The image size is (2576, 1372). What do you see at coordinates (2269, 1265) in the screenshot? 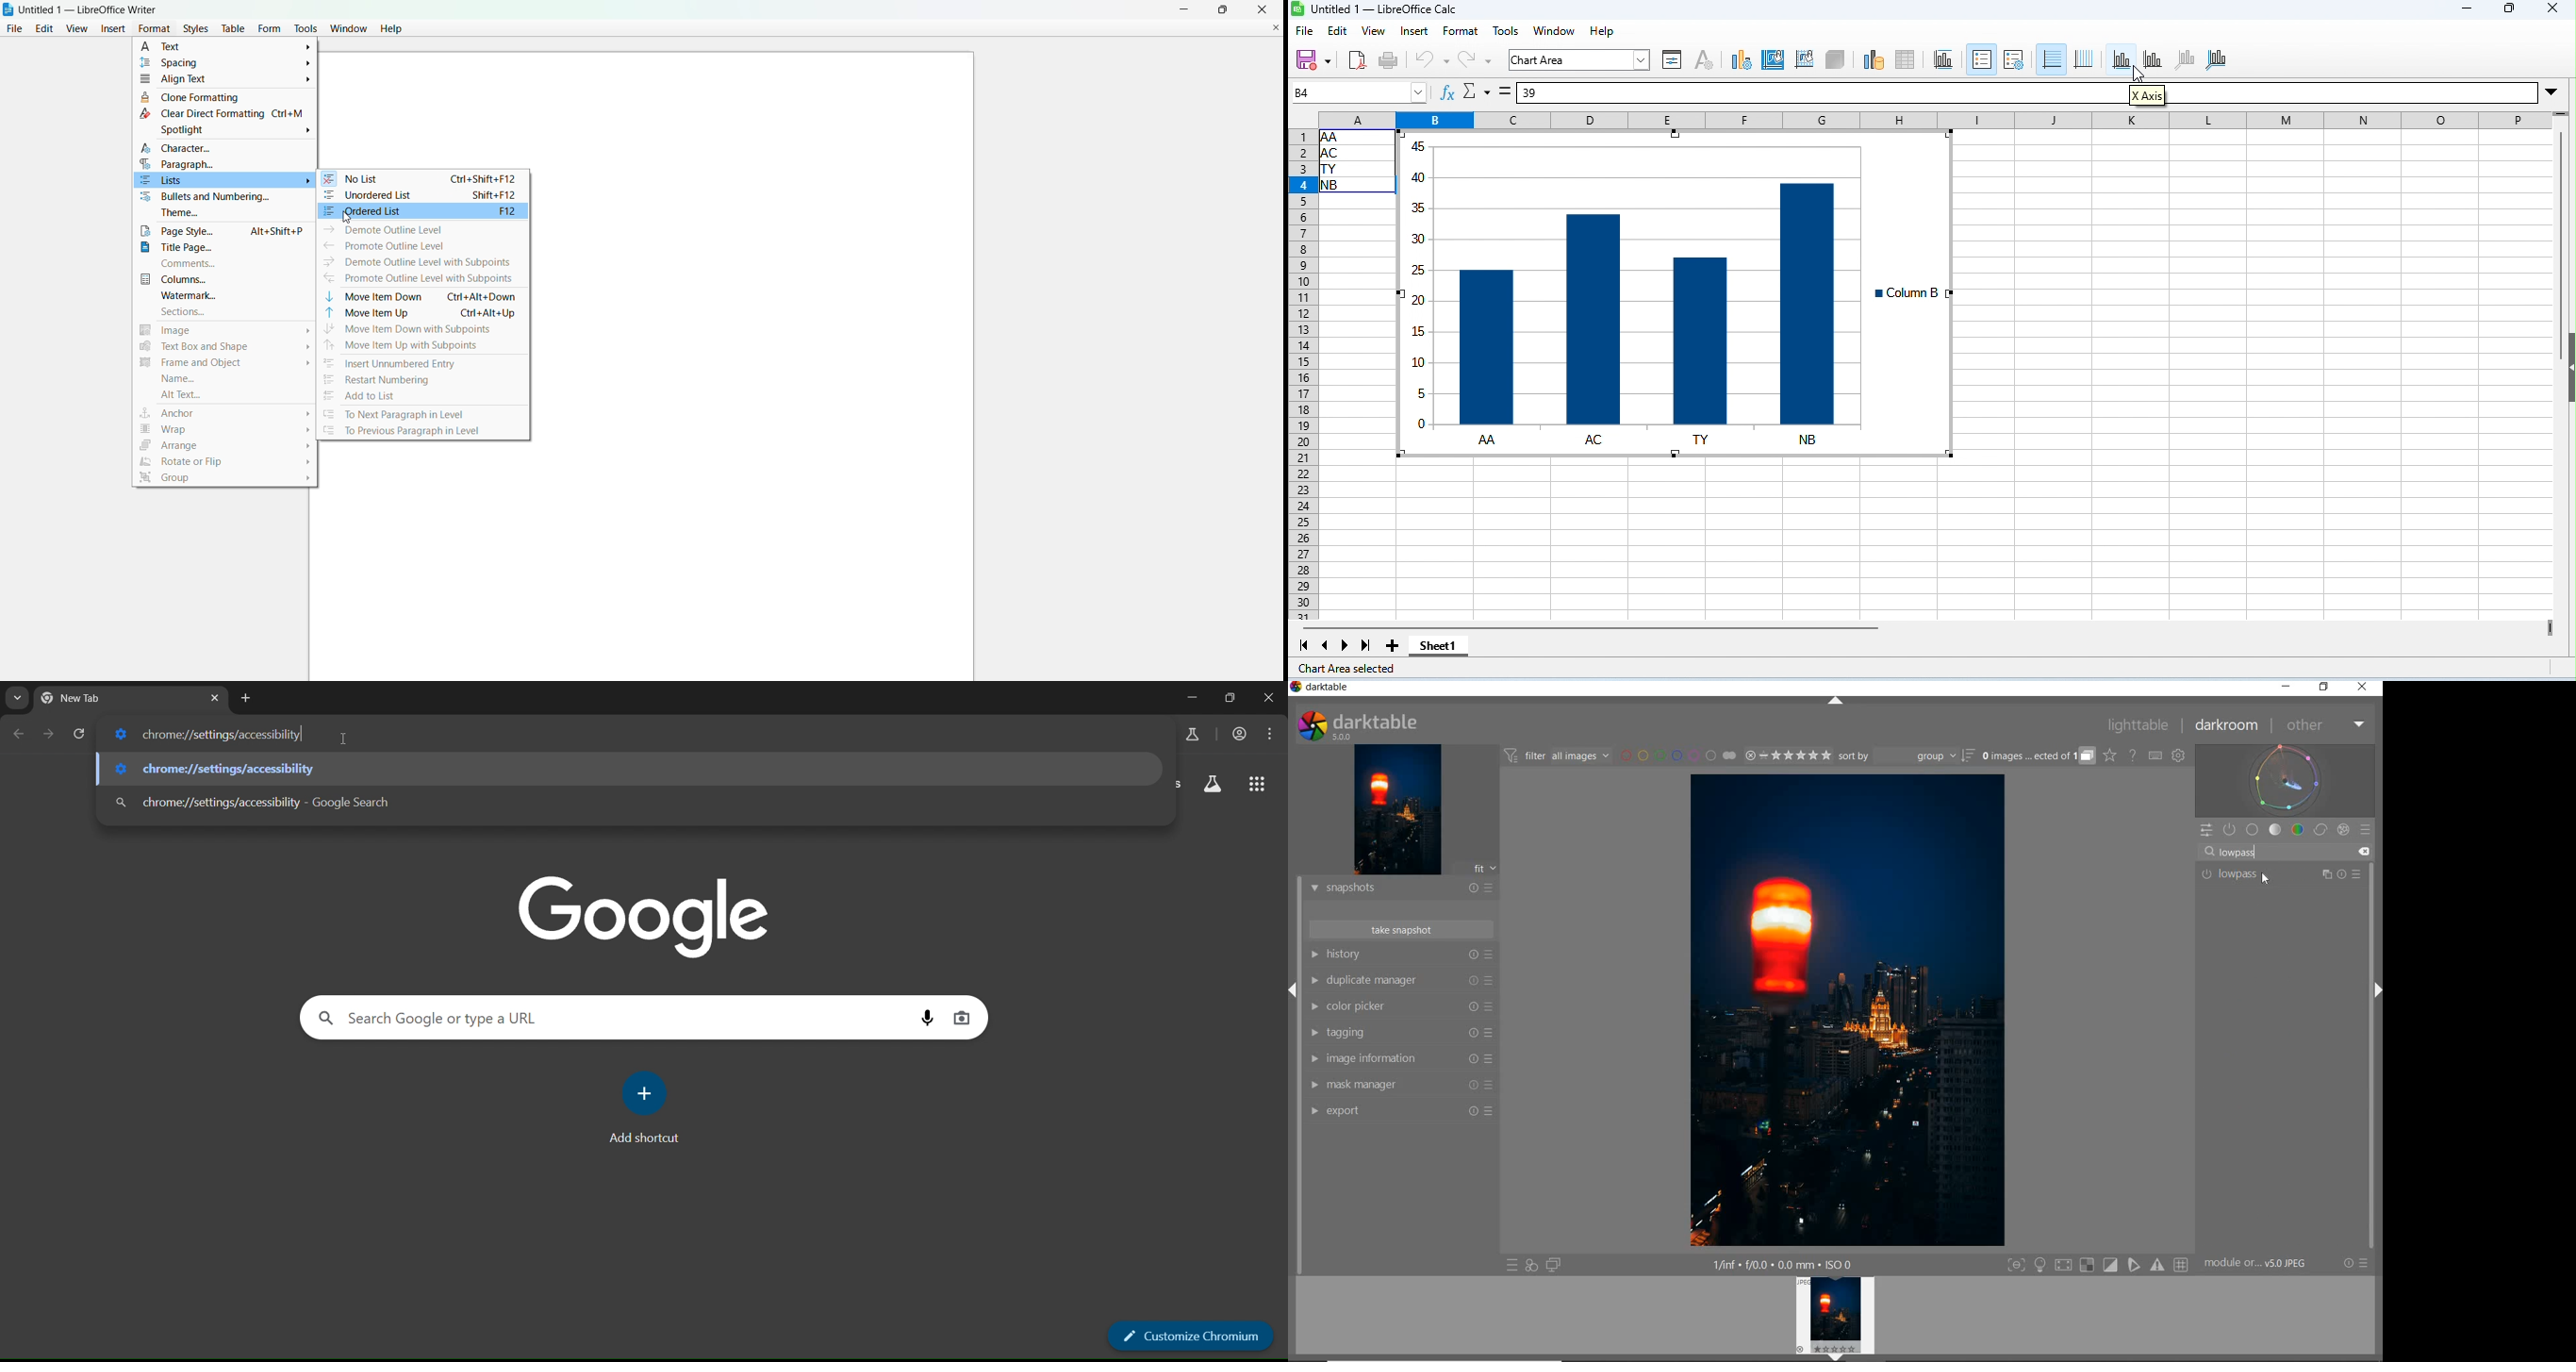
I see `MODULE...v5.0 JPEG` at bounding box center [2269, 1265].